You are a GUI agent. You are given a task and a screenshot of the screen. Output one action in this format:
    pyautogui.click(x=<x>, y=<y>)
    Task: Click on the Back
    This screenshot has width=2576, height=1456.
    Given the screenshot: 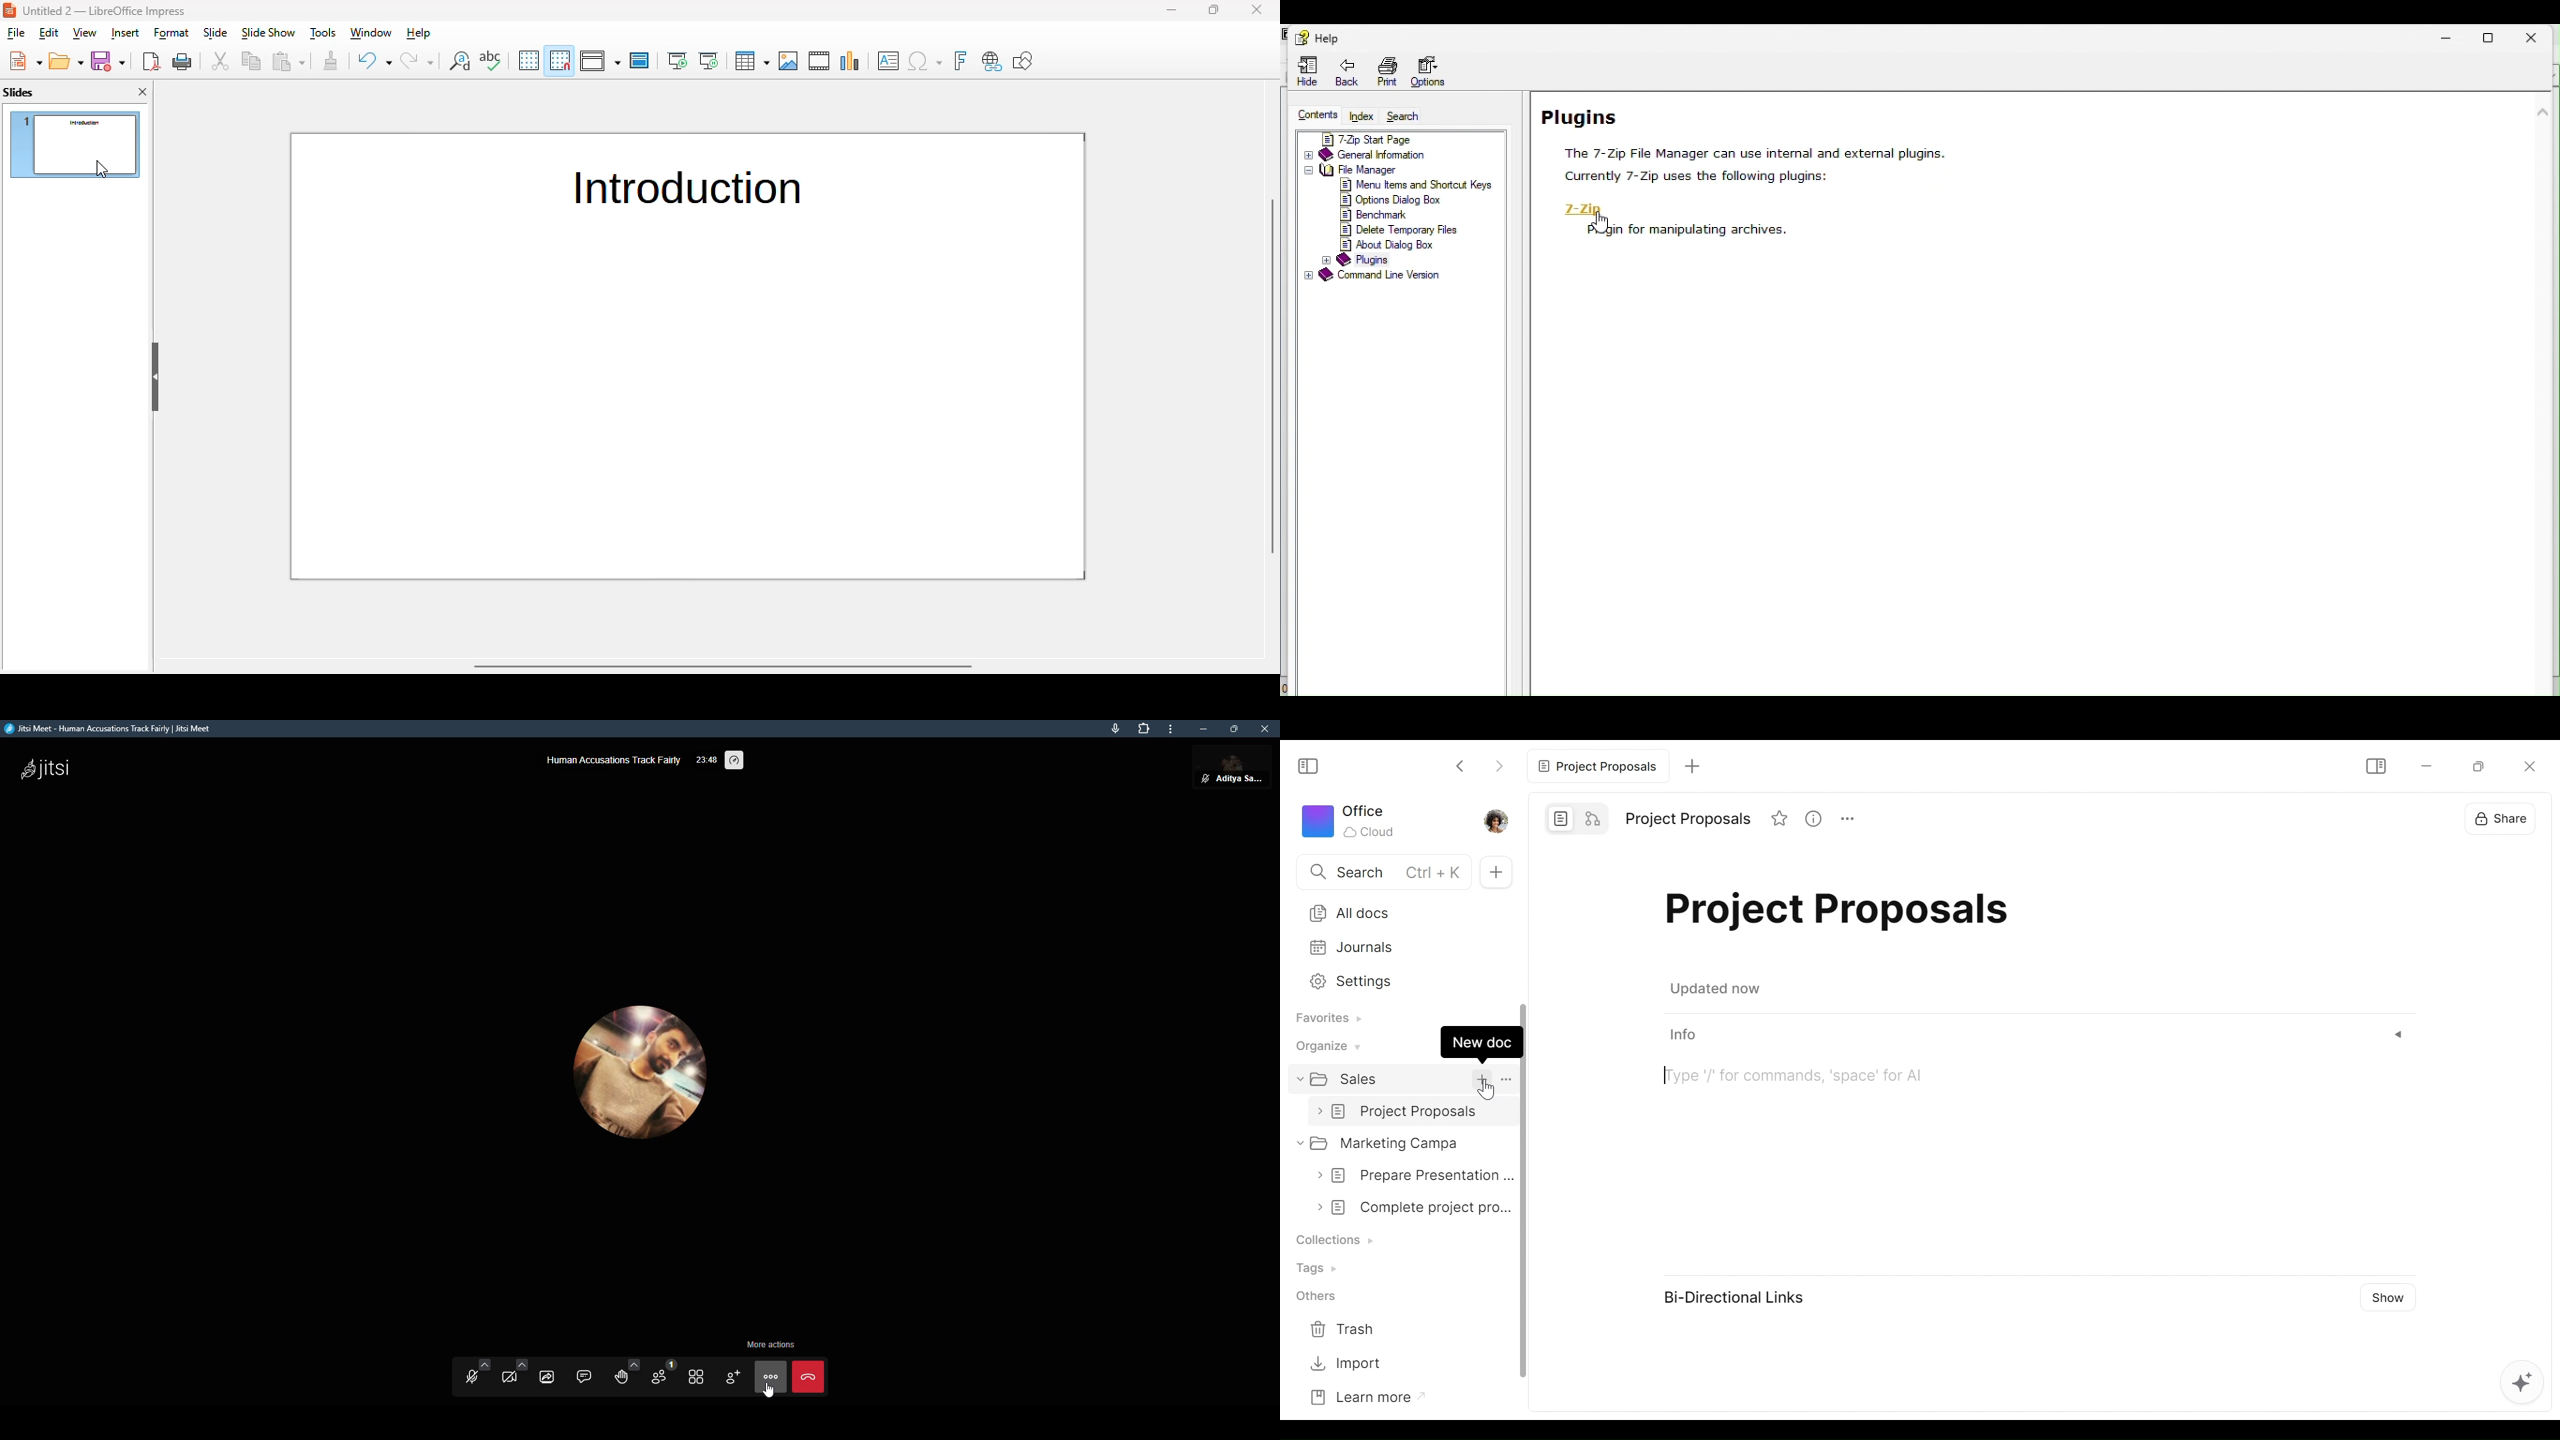 What is the action you would take?
    pyautogui.click(x=1340, y=71)
    